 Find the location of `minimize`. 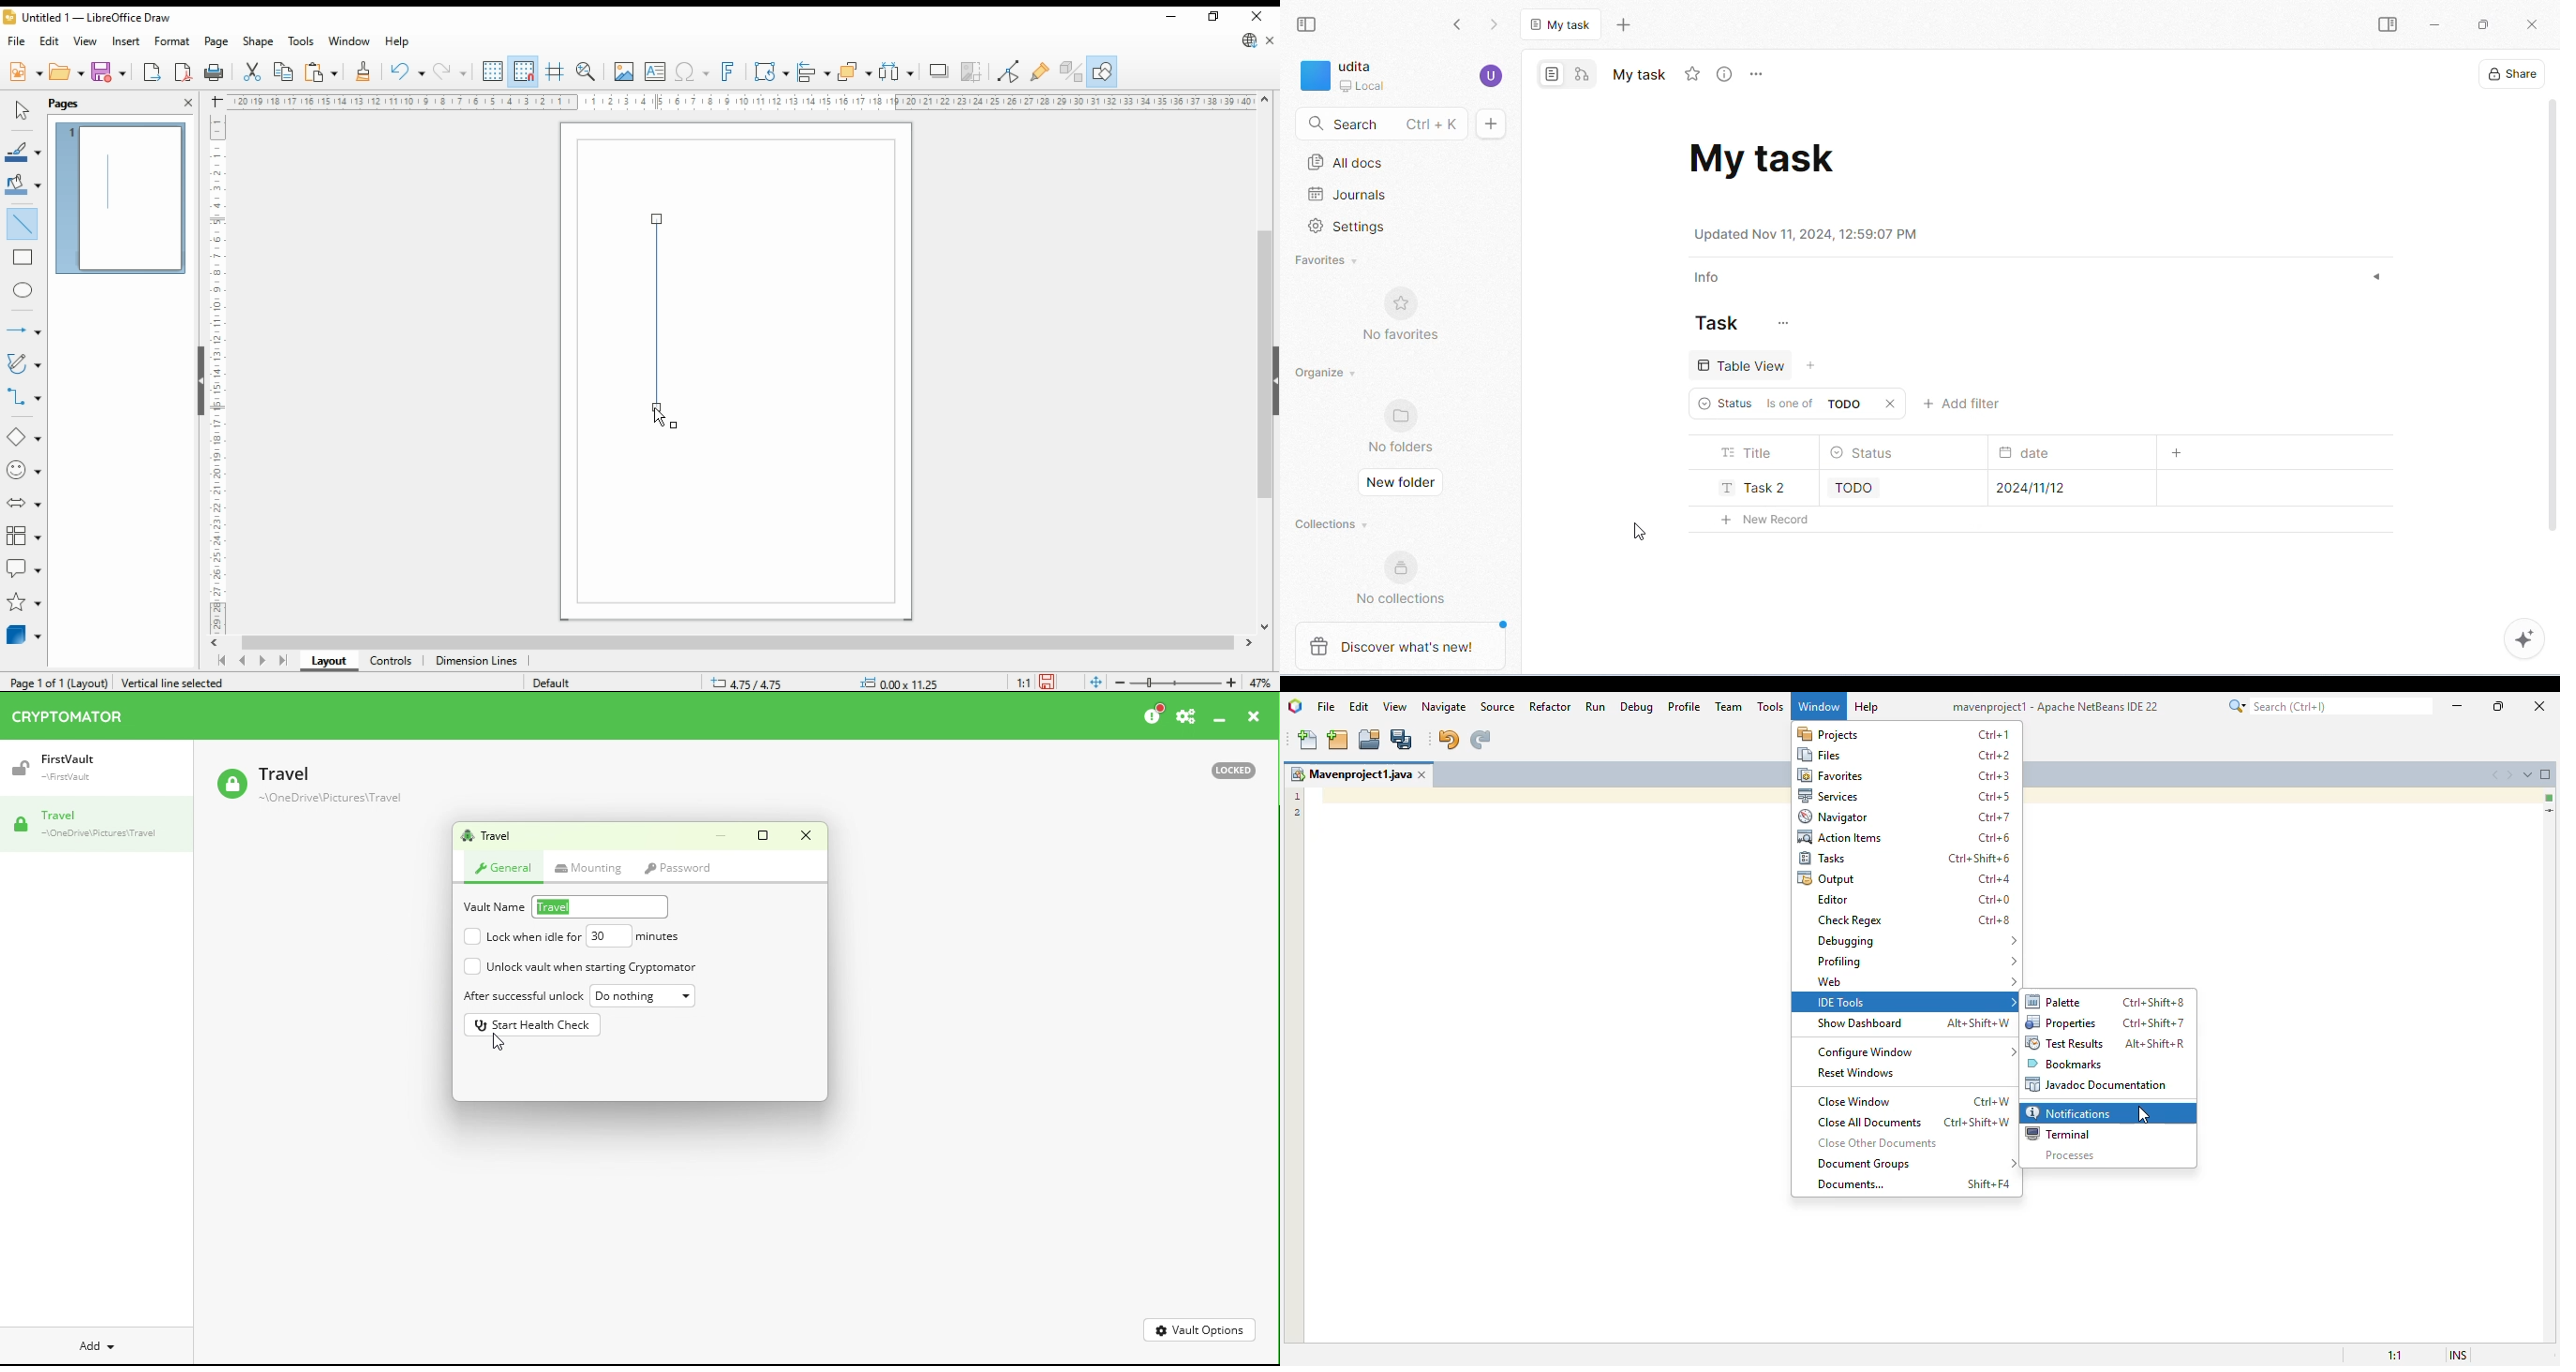

minimize is located at coordinates (1171, 17).